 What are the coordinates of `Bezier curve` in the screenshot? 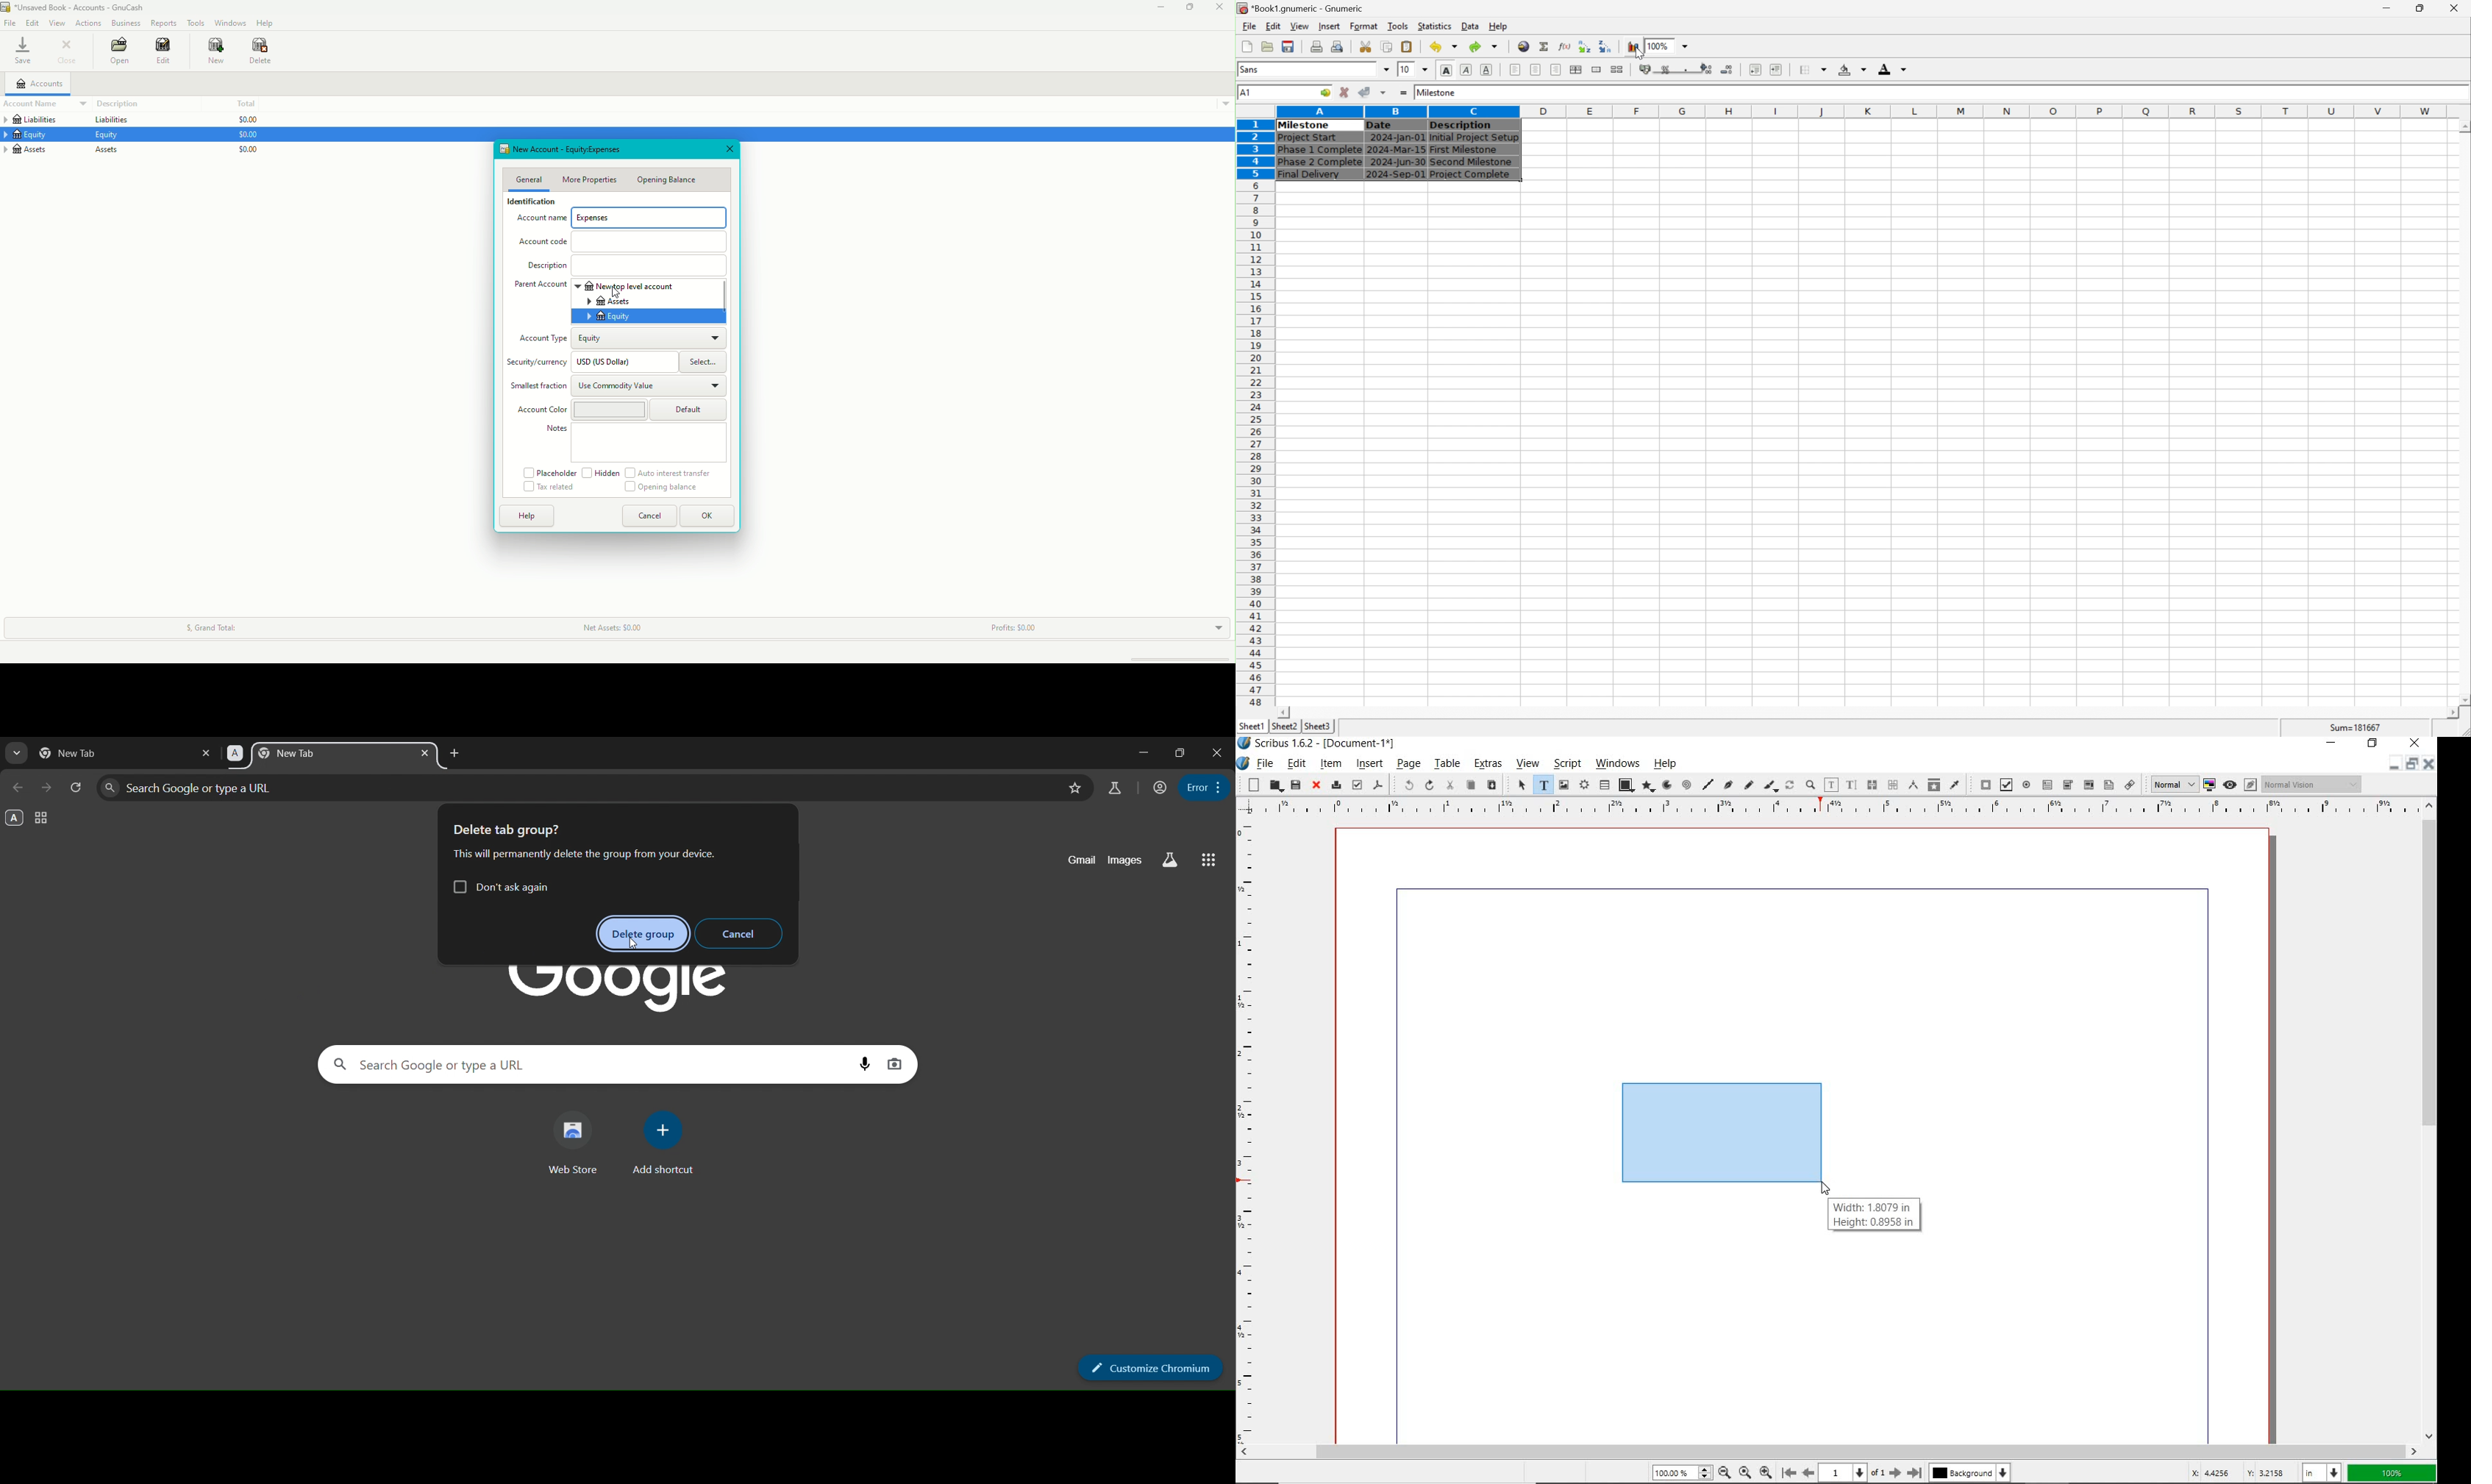 It's located at (1728, 784).